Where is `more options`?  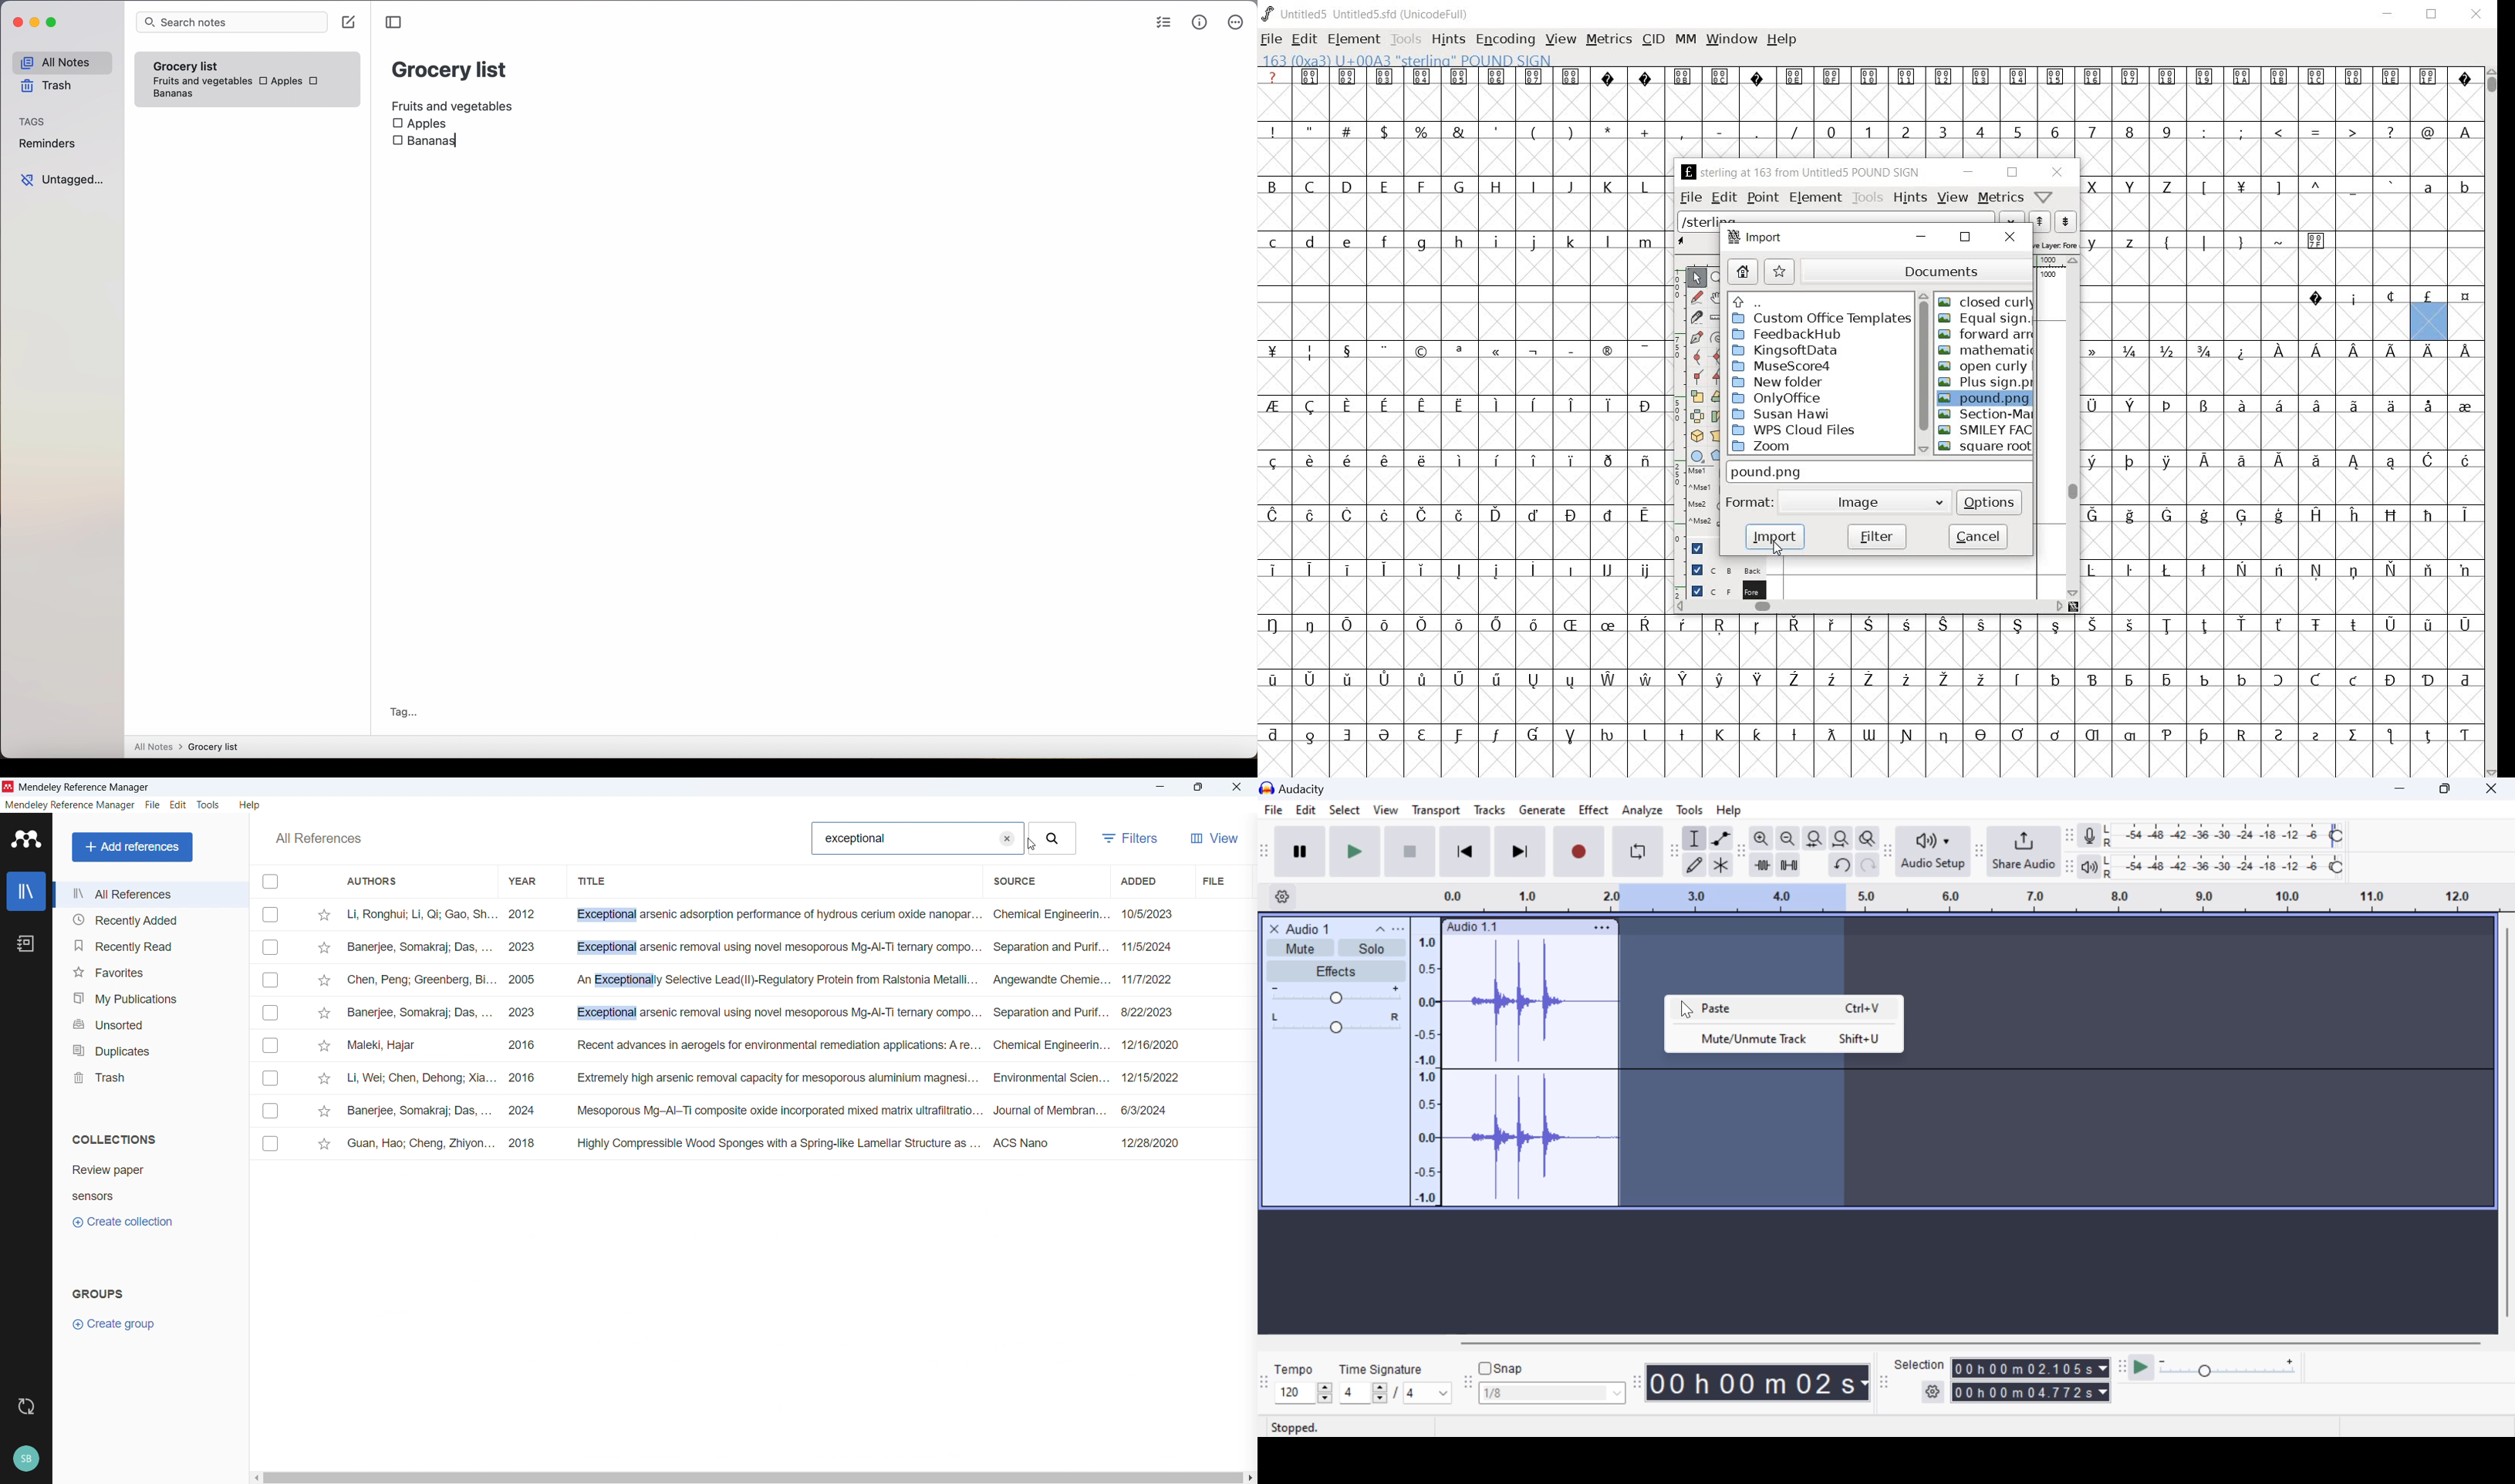
more options is located at coordinates (1235, 25).